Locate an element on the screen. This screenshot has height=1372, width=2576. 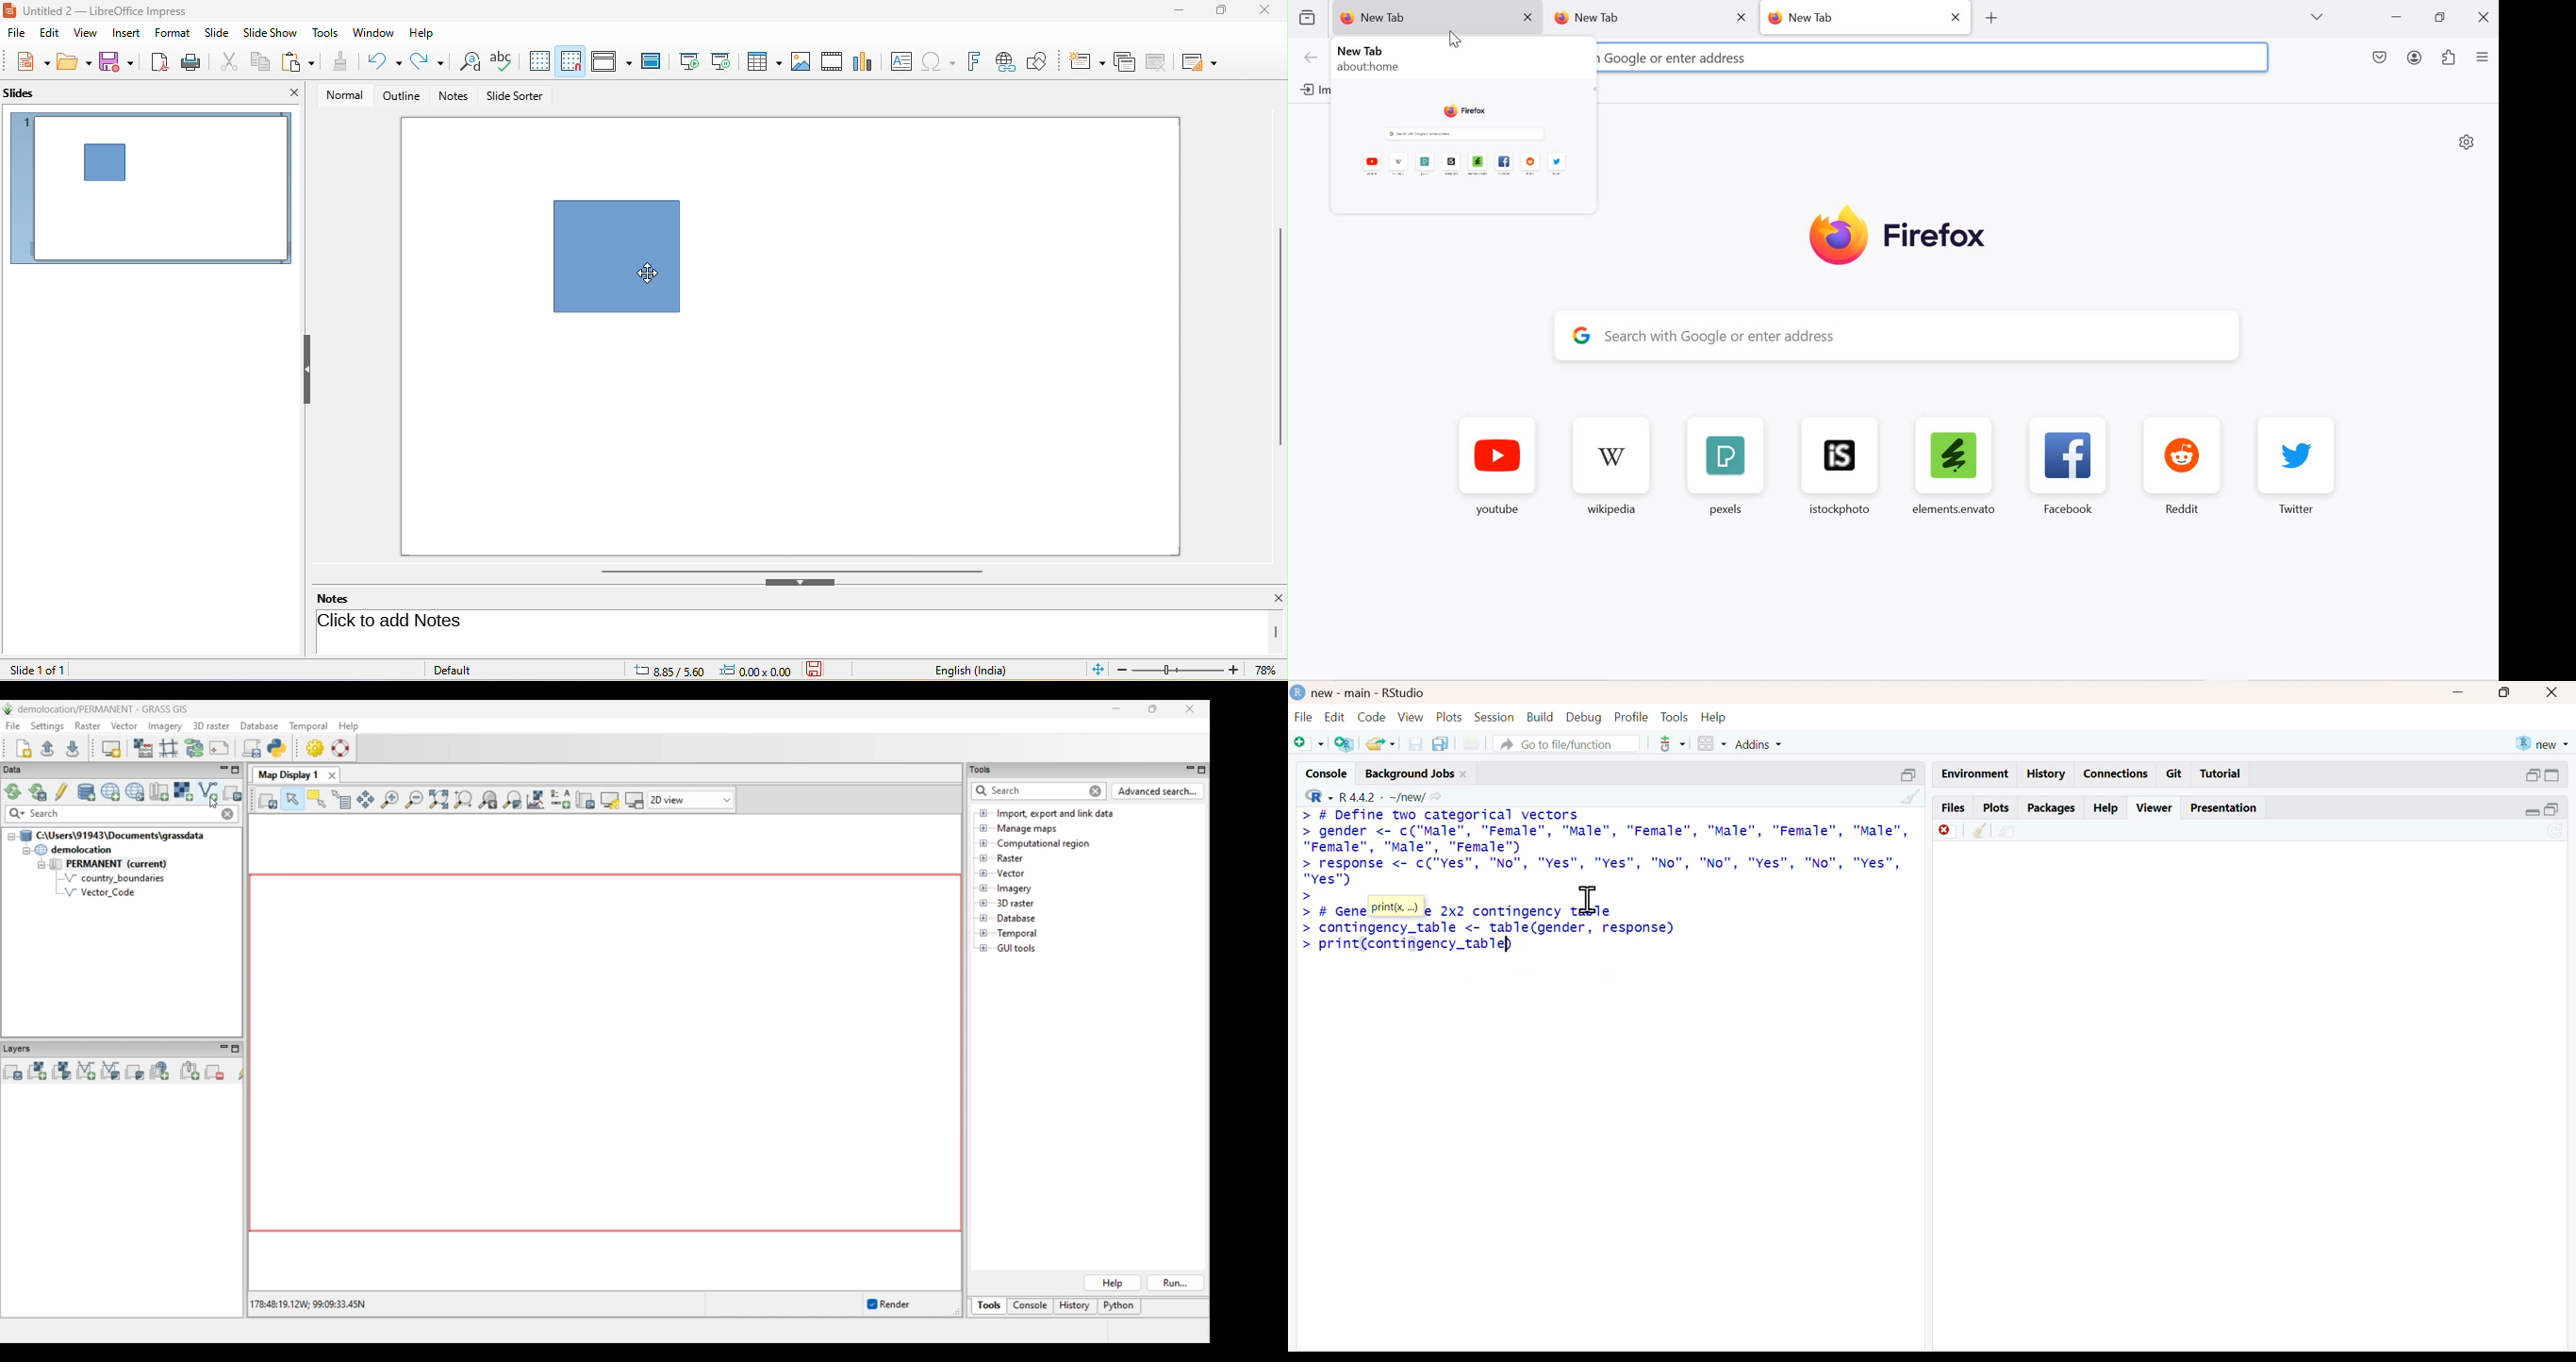
Sync is located at coordinates (2556, 830).